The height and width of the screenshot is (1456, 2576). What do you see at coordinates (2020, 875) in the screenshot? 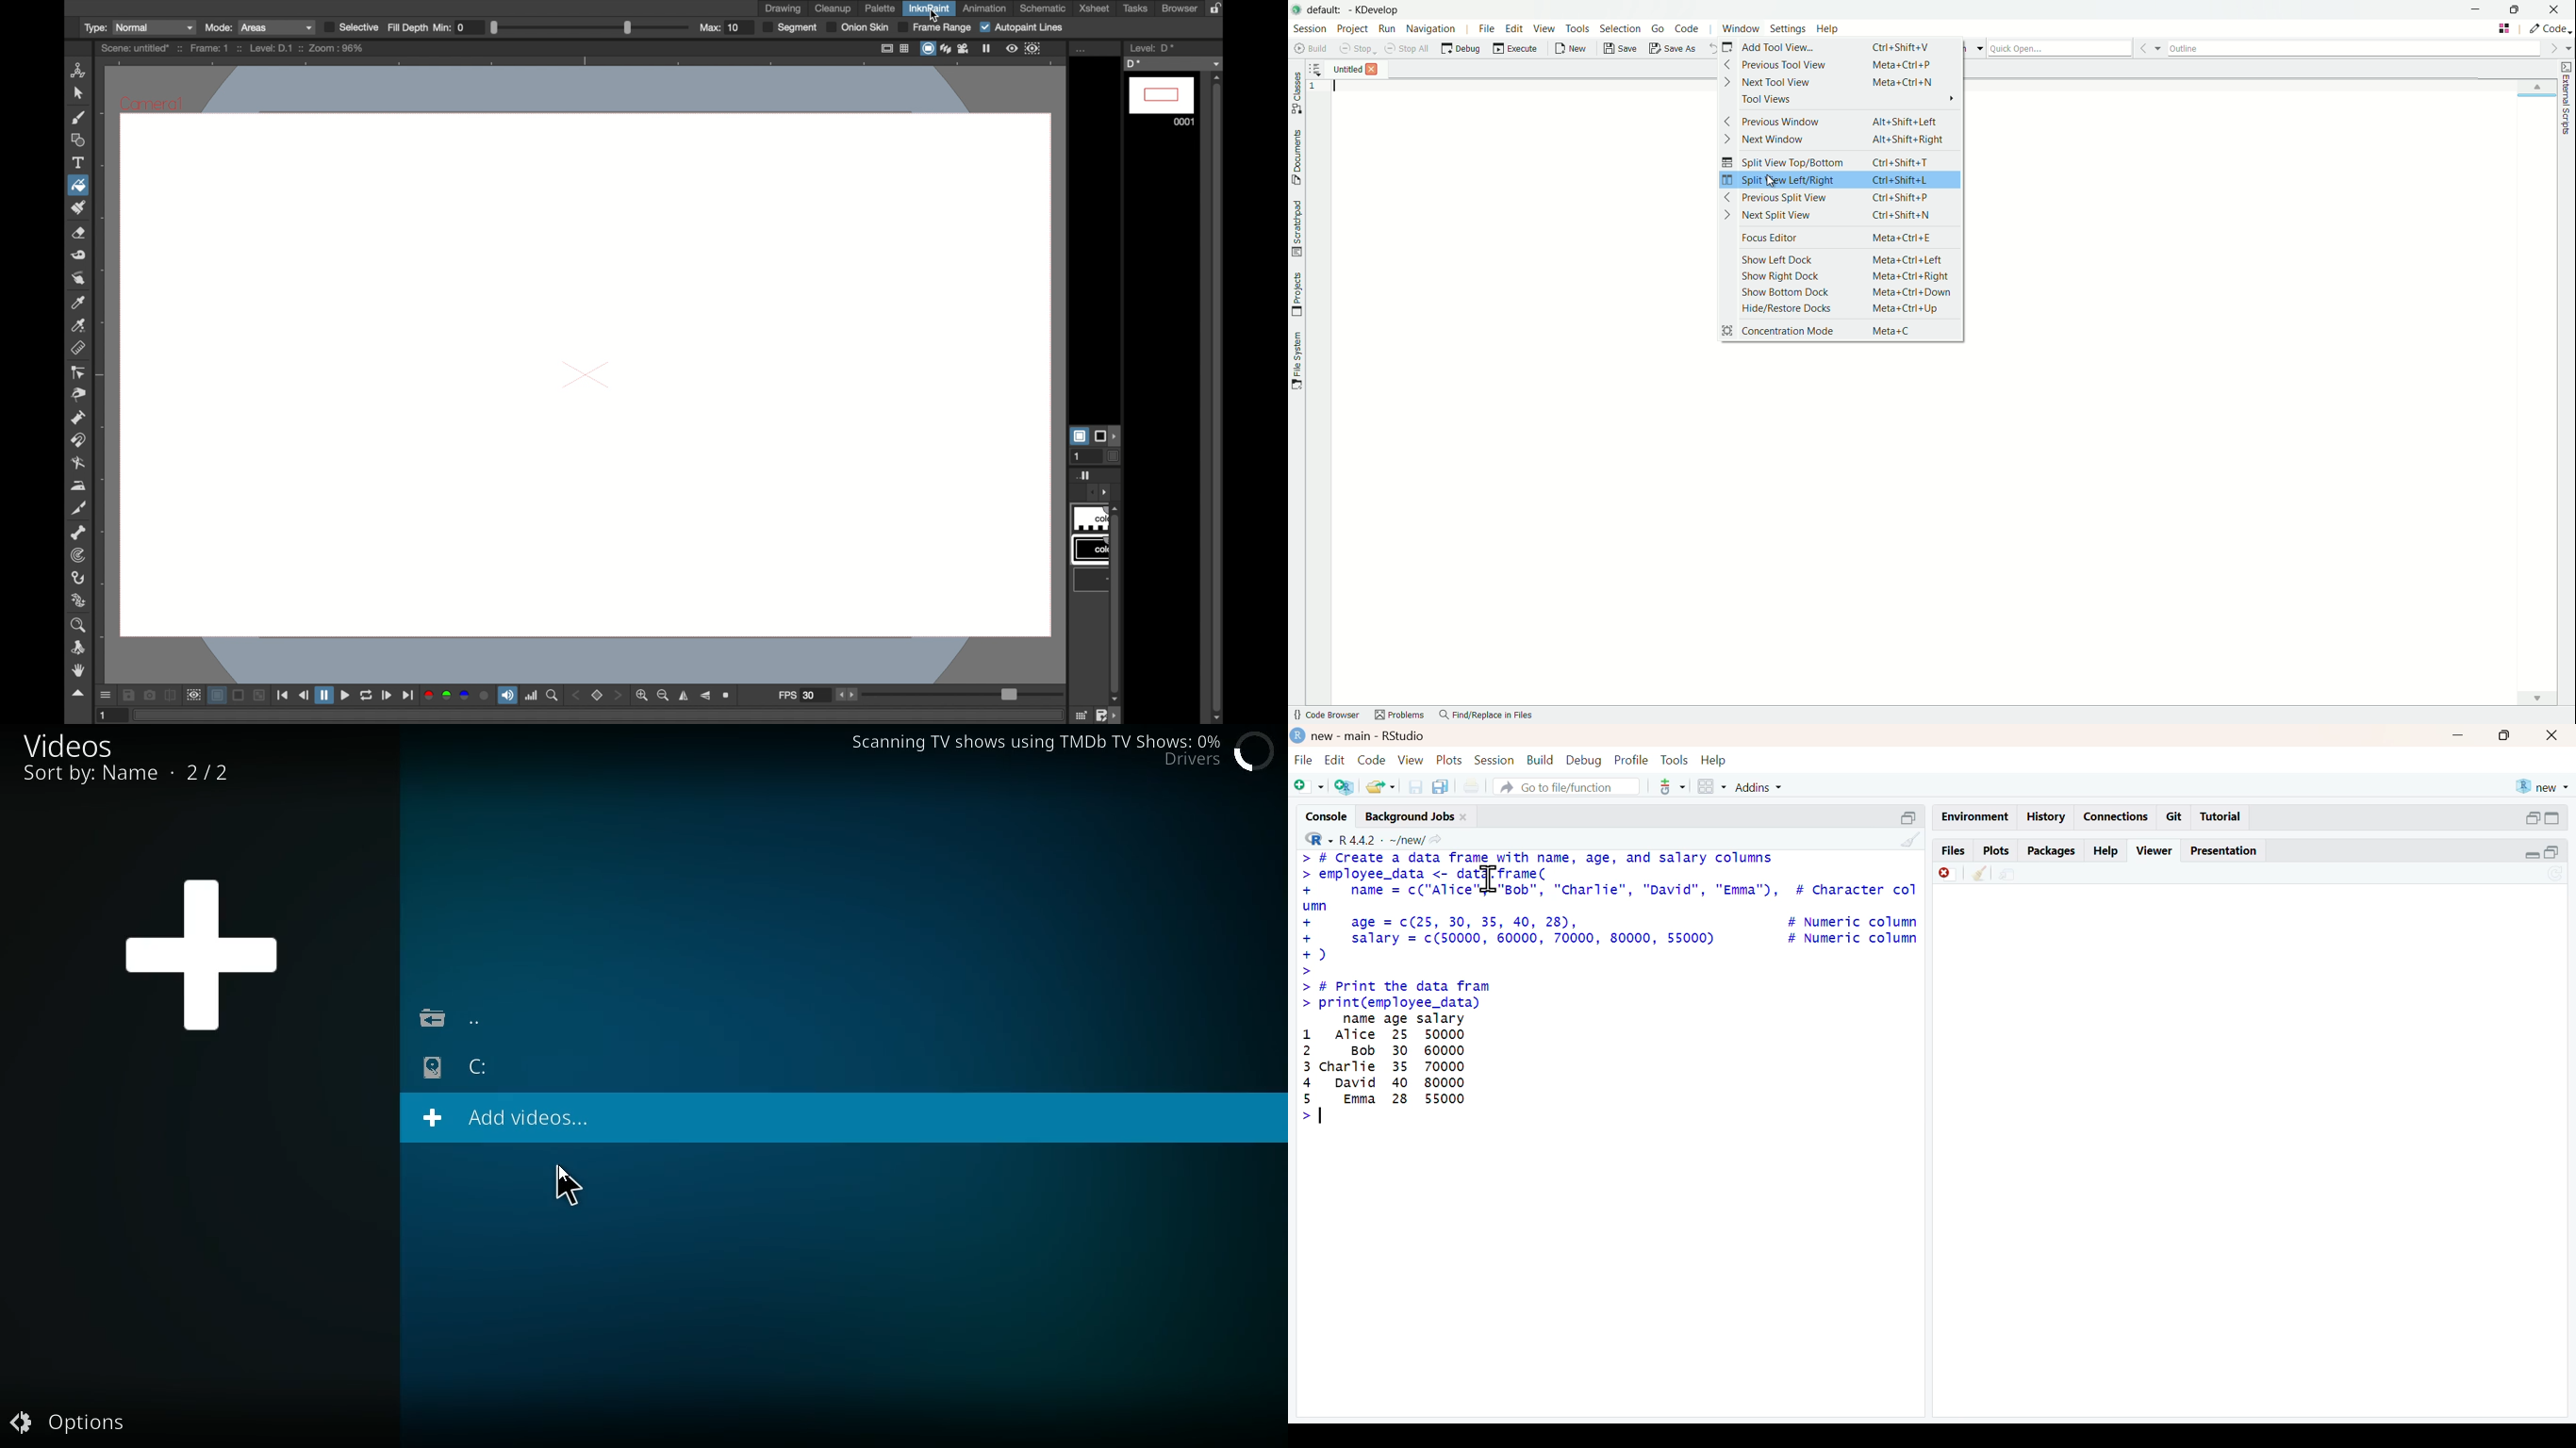
I see `show in new window` at bounding box center [2020, 875].